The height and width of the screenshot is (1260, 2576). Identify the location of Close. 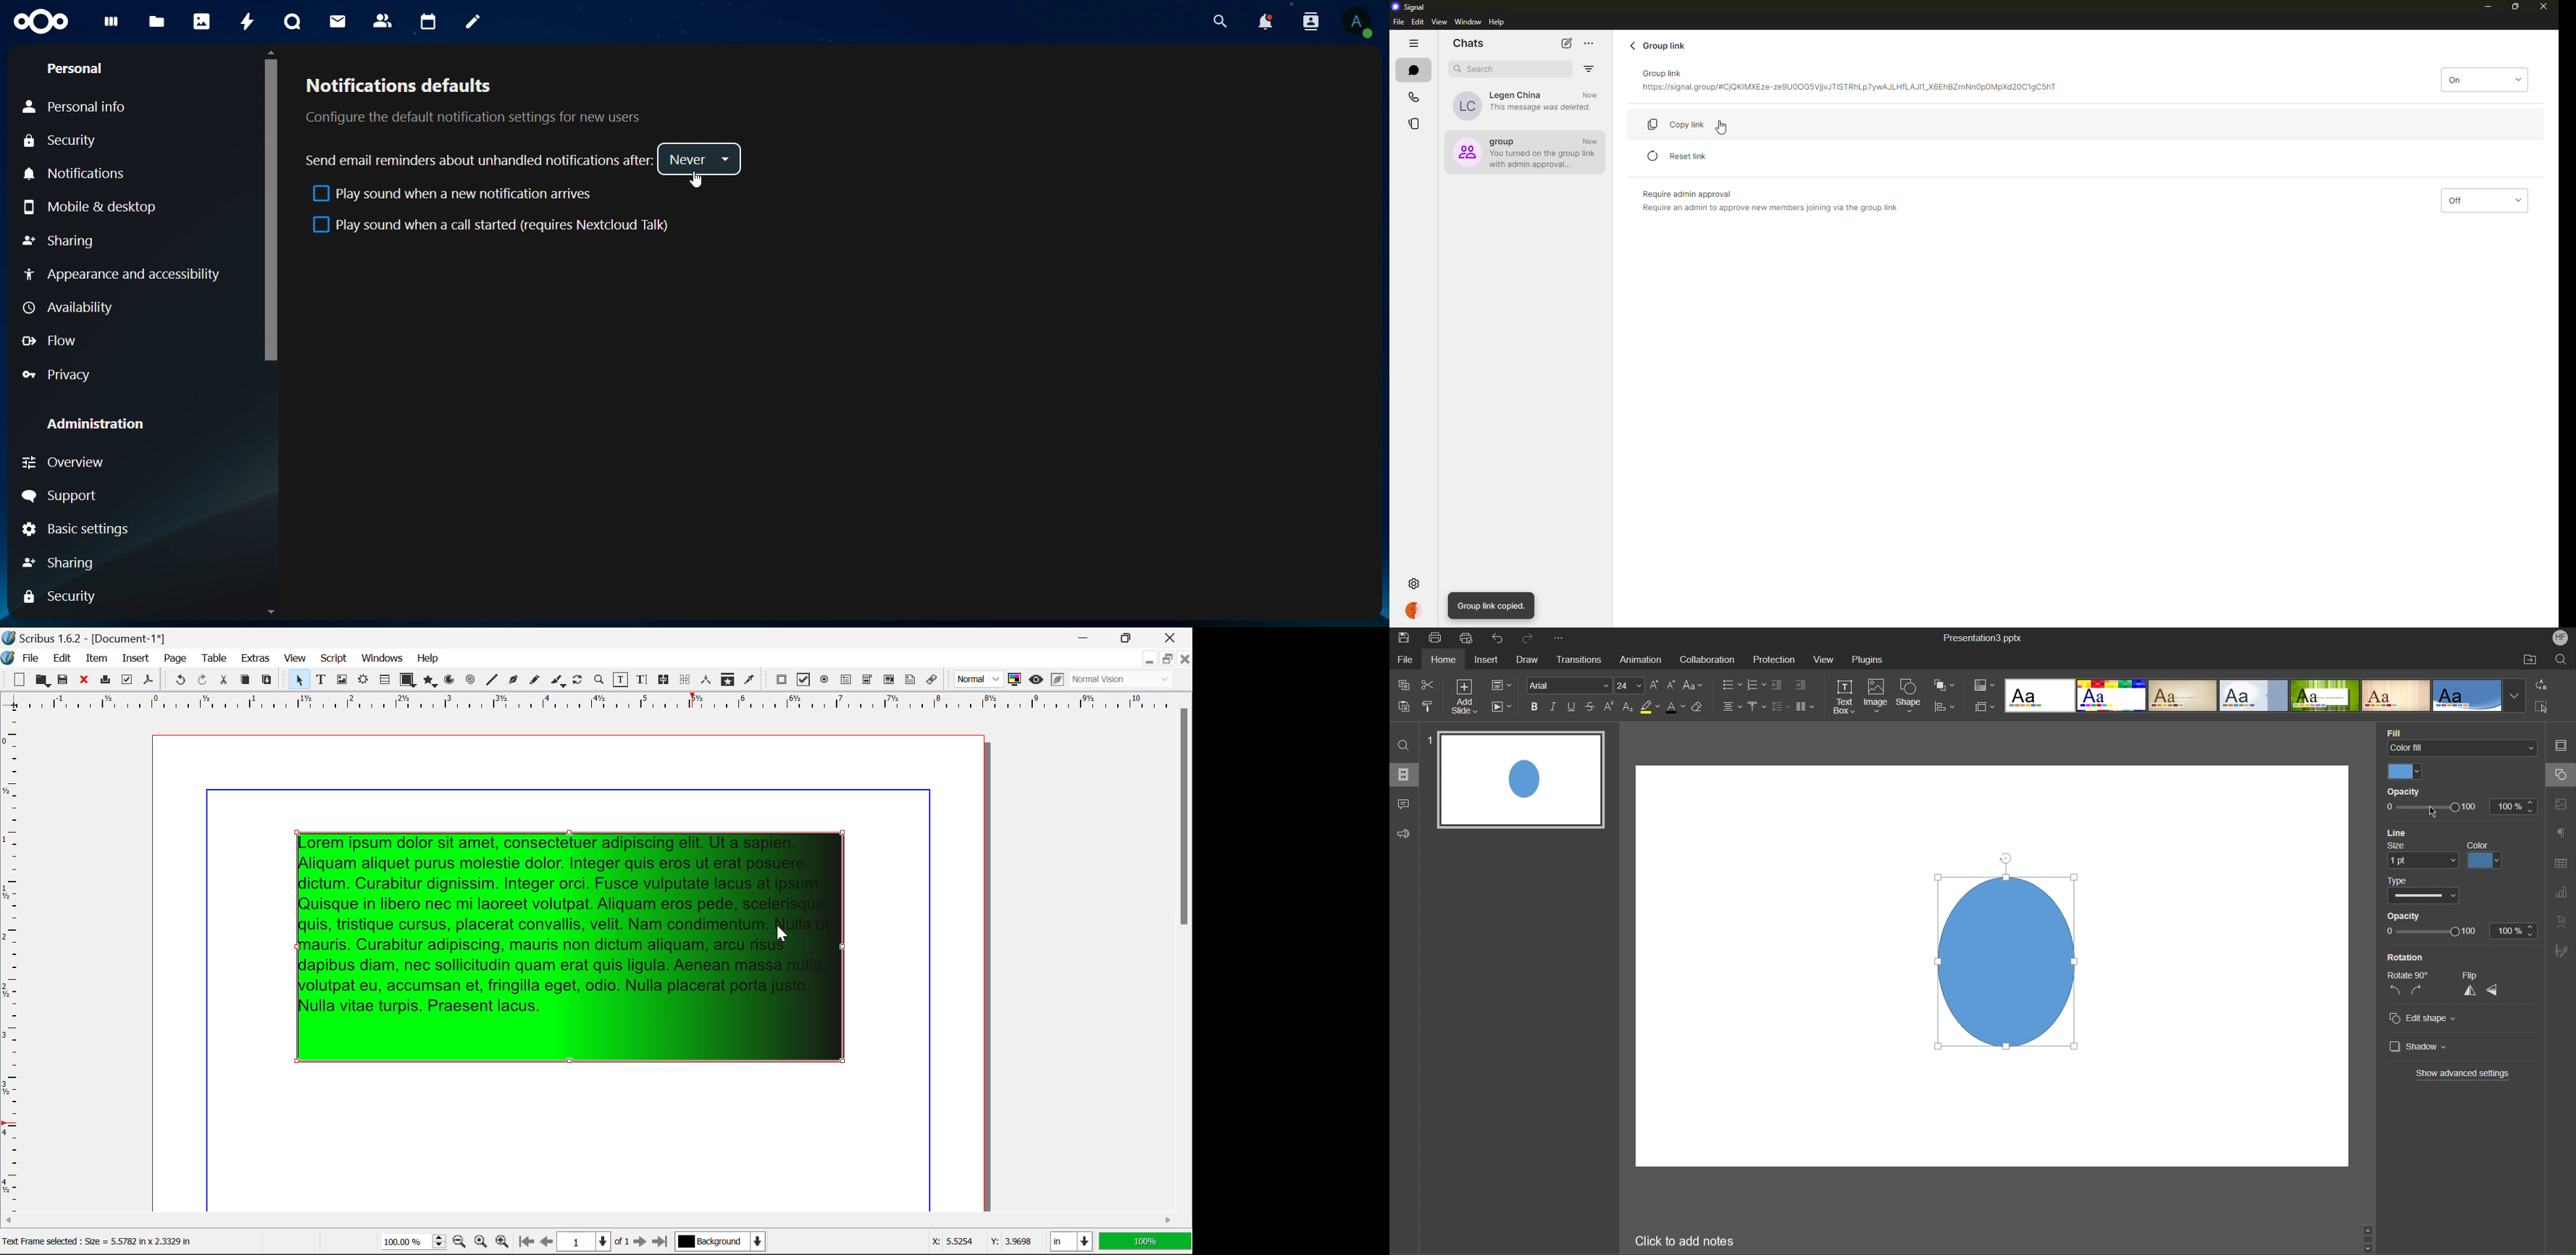
(1173, 636).